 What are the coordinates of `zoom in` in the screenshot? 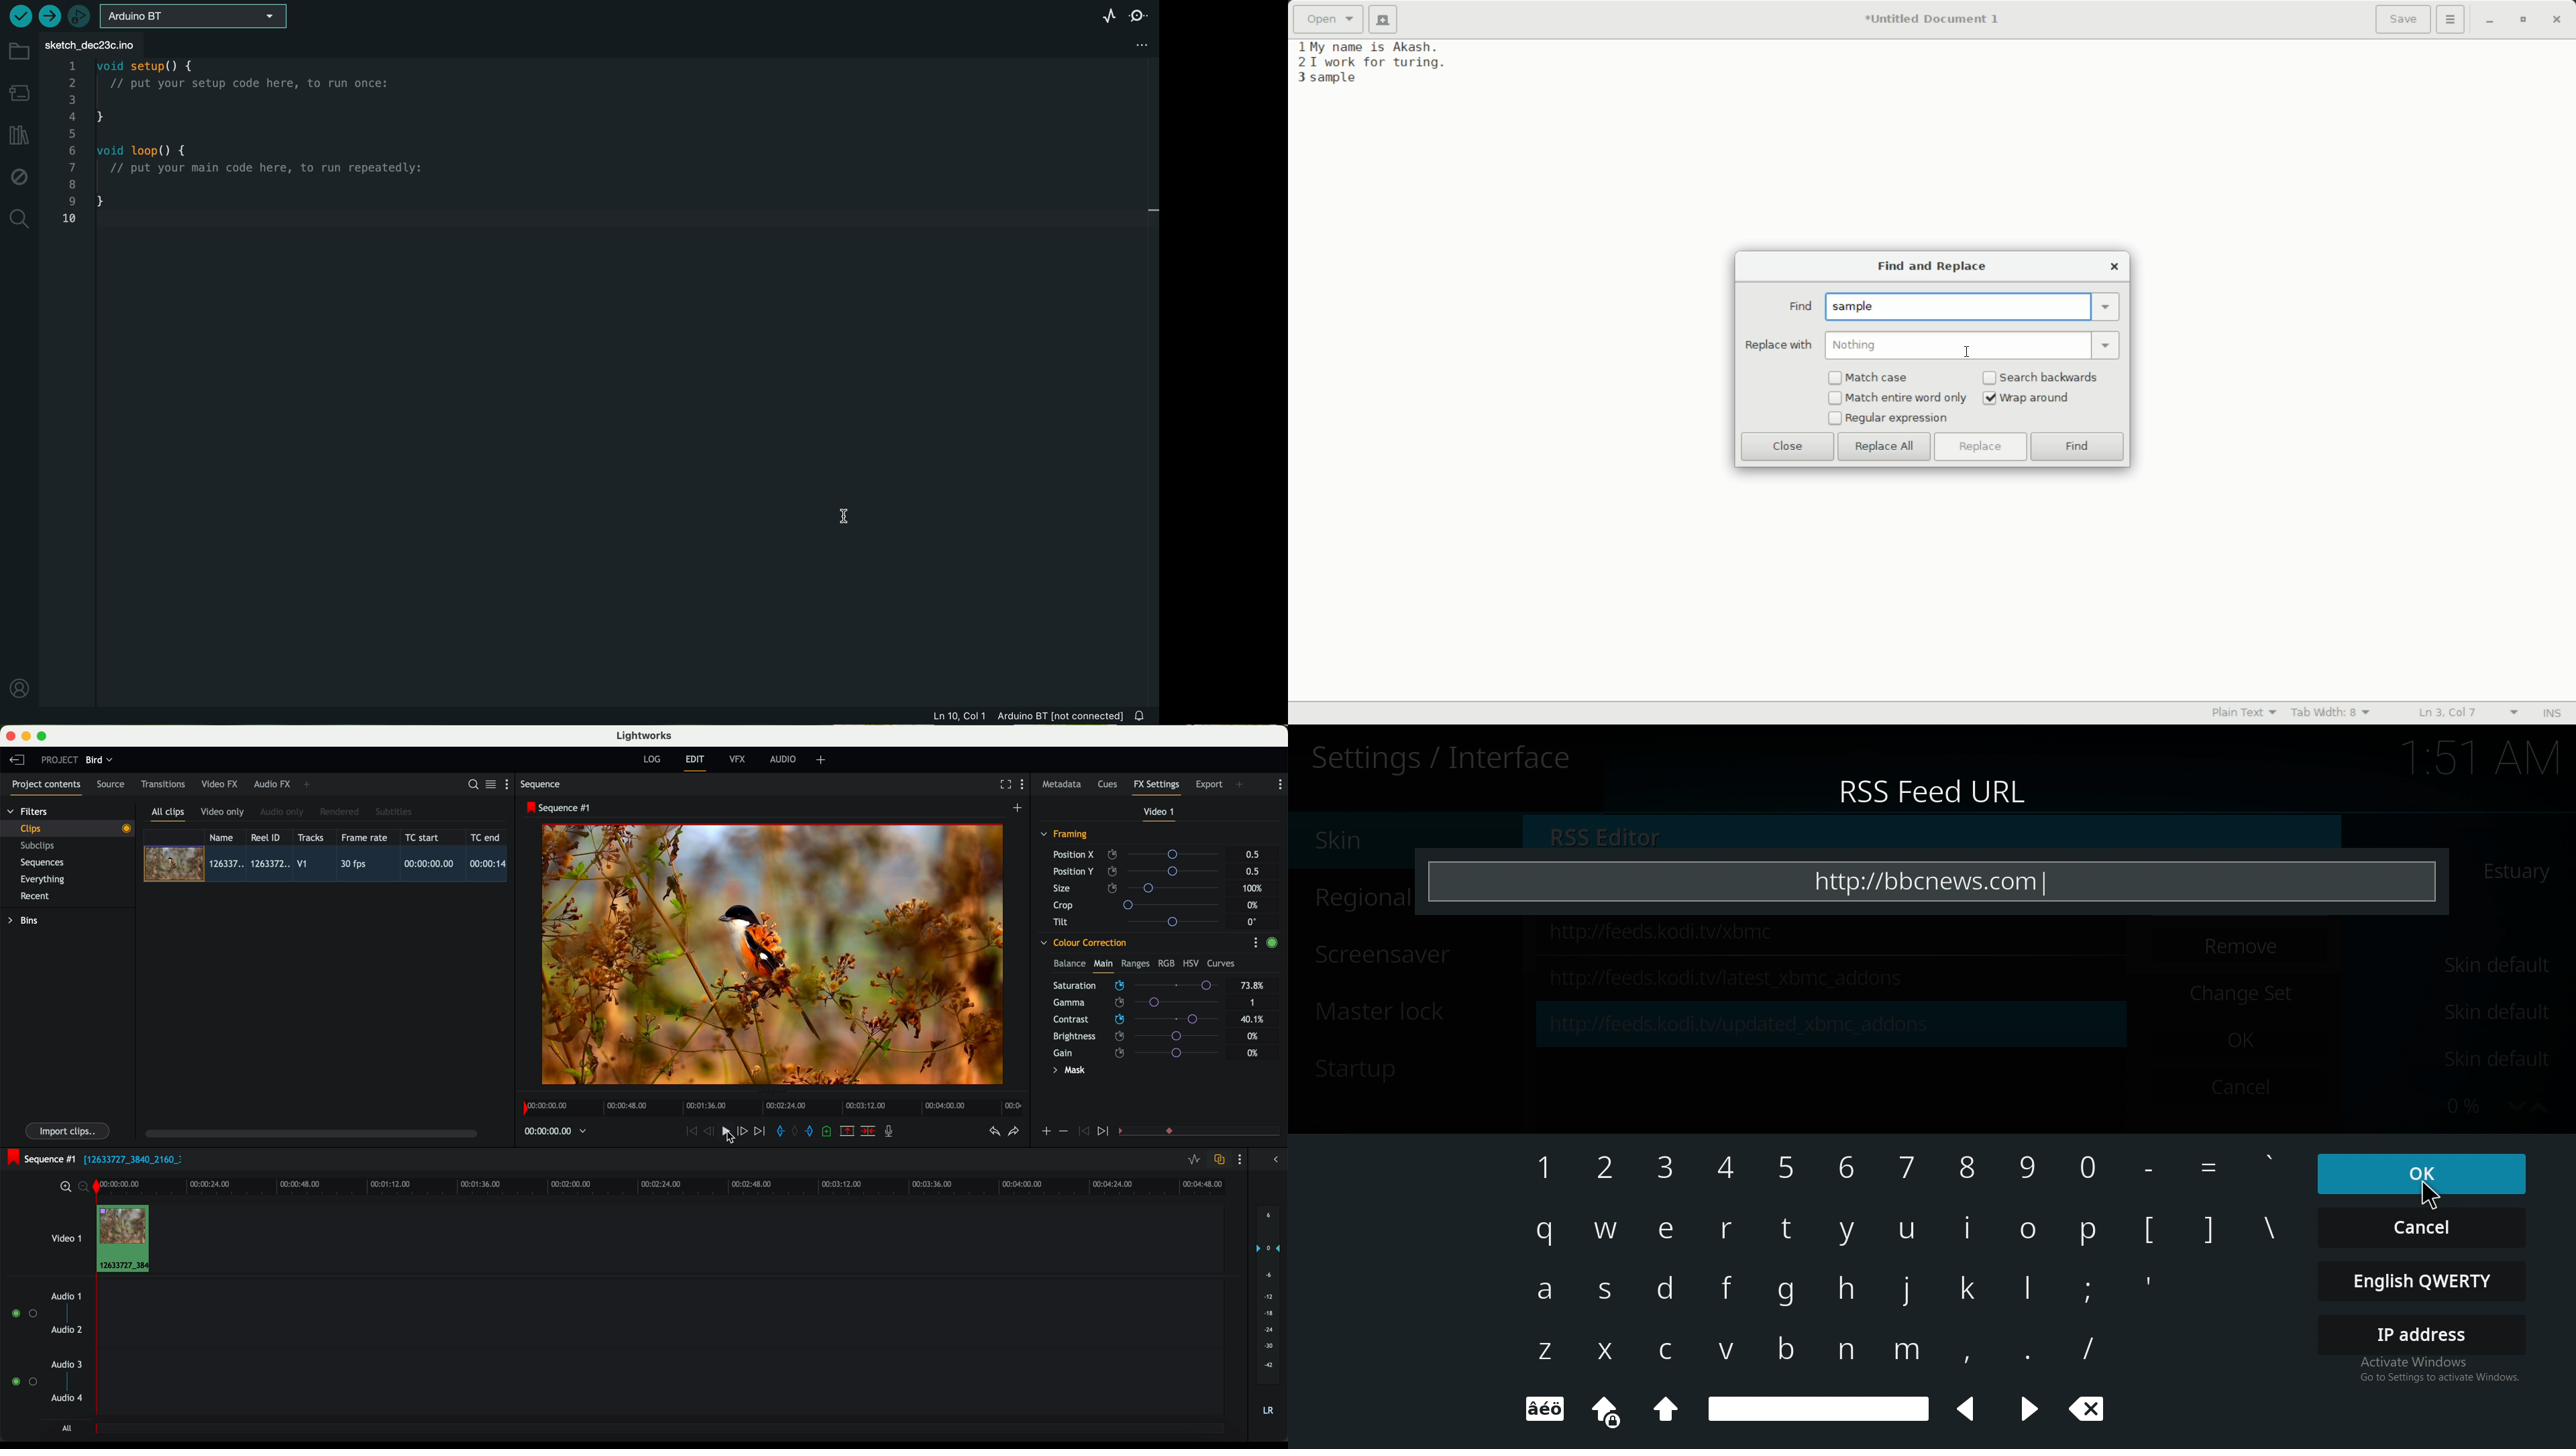 It's located at (64, 1188).